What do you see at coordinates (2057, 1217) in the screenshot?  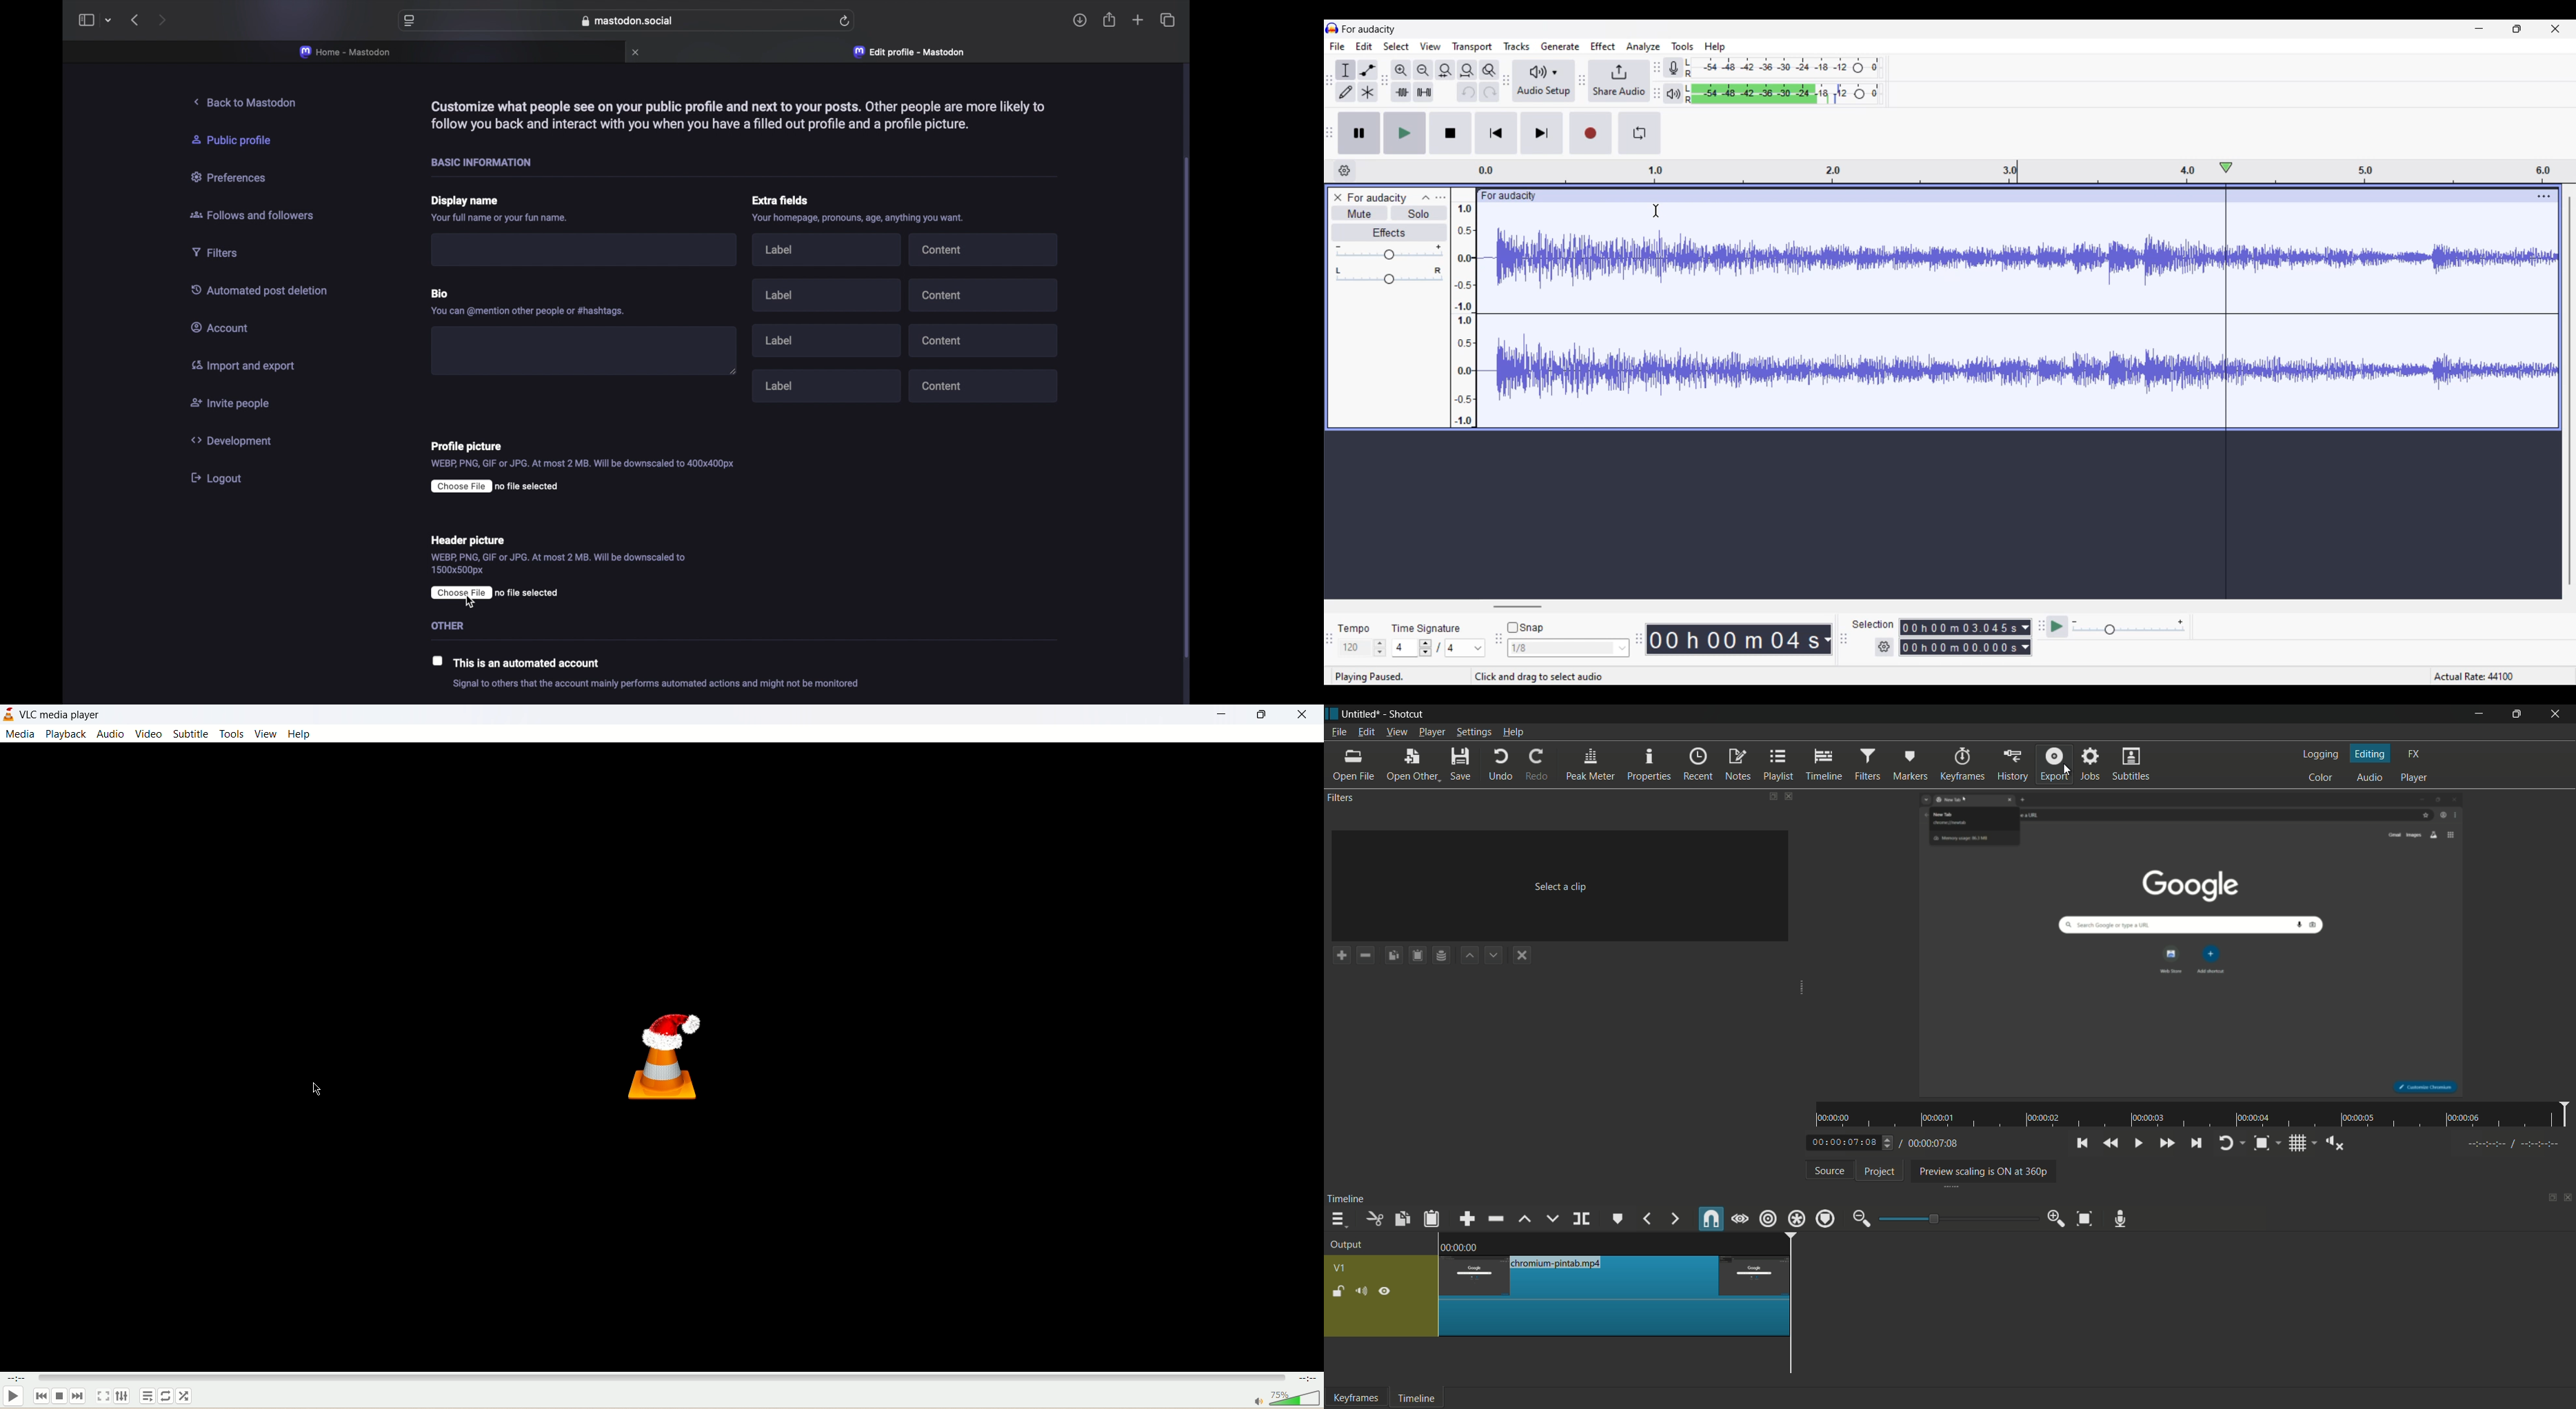 I see `zoom in` at bounding box center [2057, 1217].